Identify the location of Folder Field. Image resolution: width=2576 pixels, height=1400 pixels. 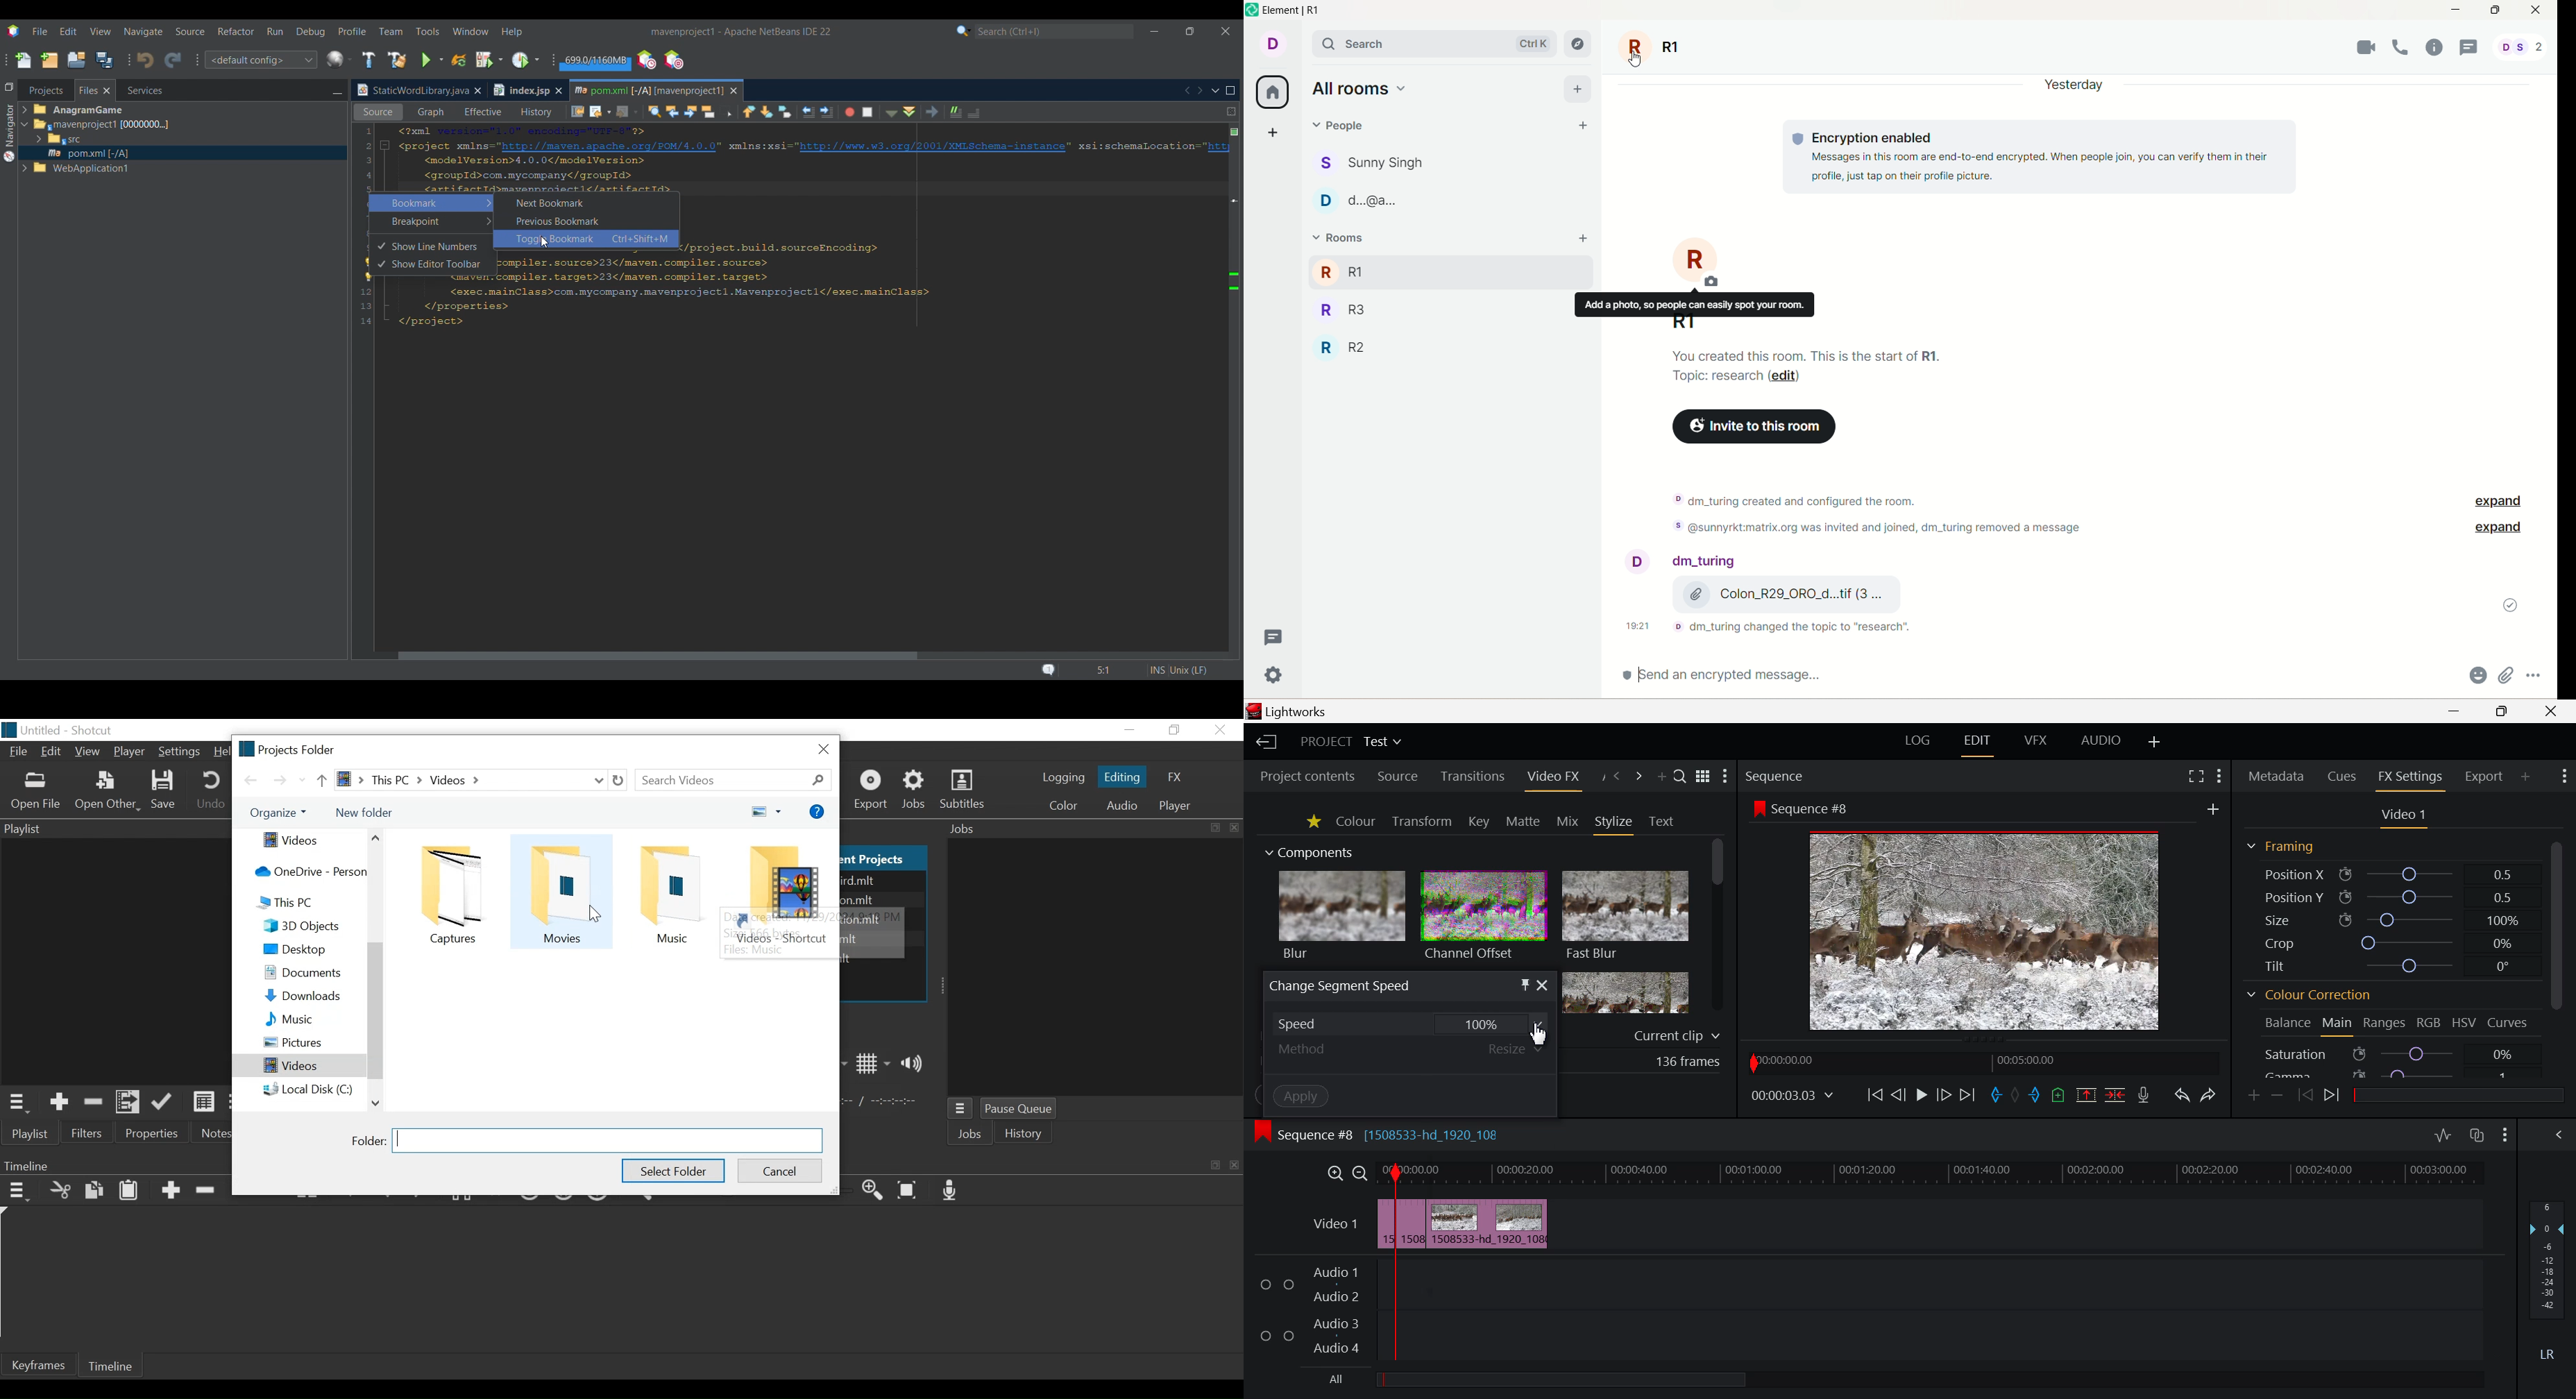
(608, 1141).